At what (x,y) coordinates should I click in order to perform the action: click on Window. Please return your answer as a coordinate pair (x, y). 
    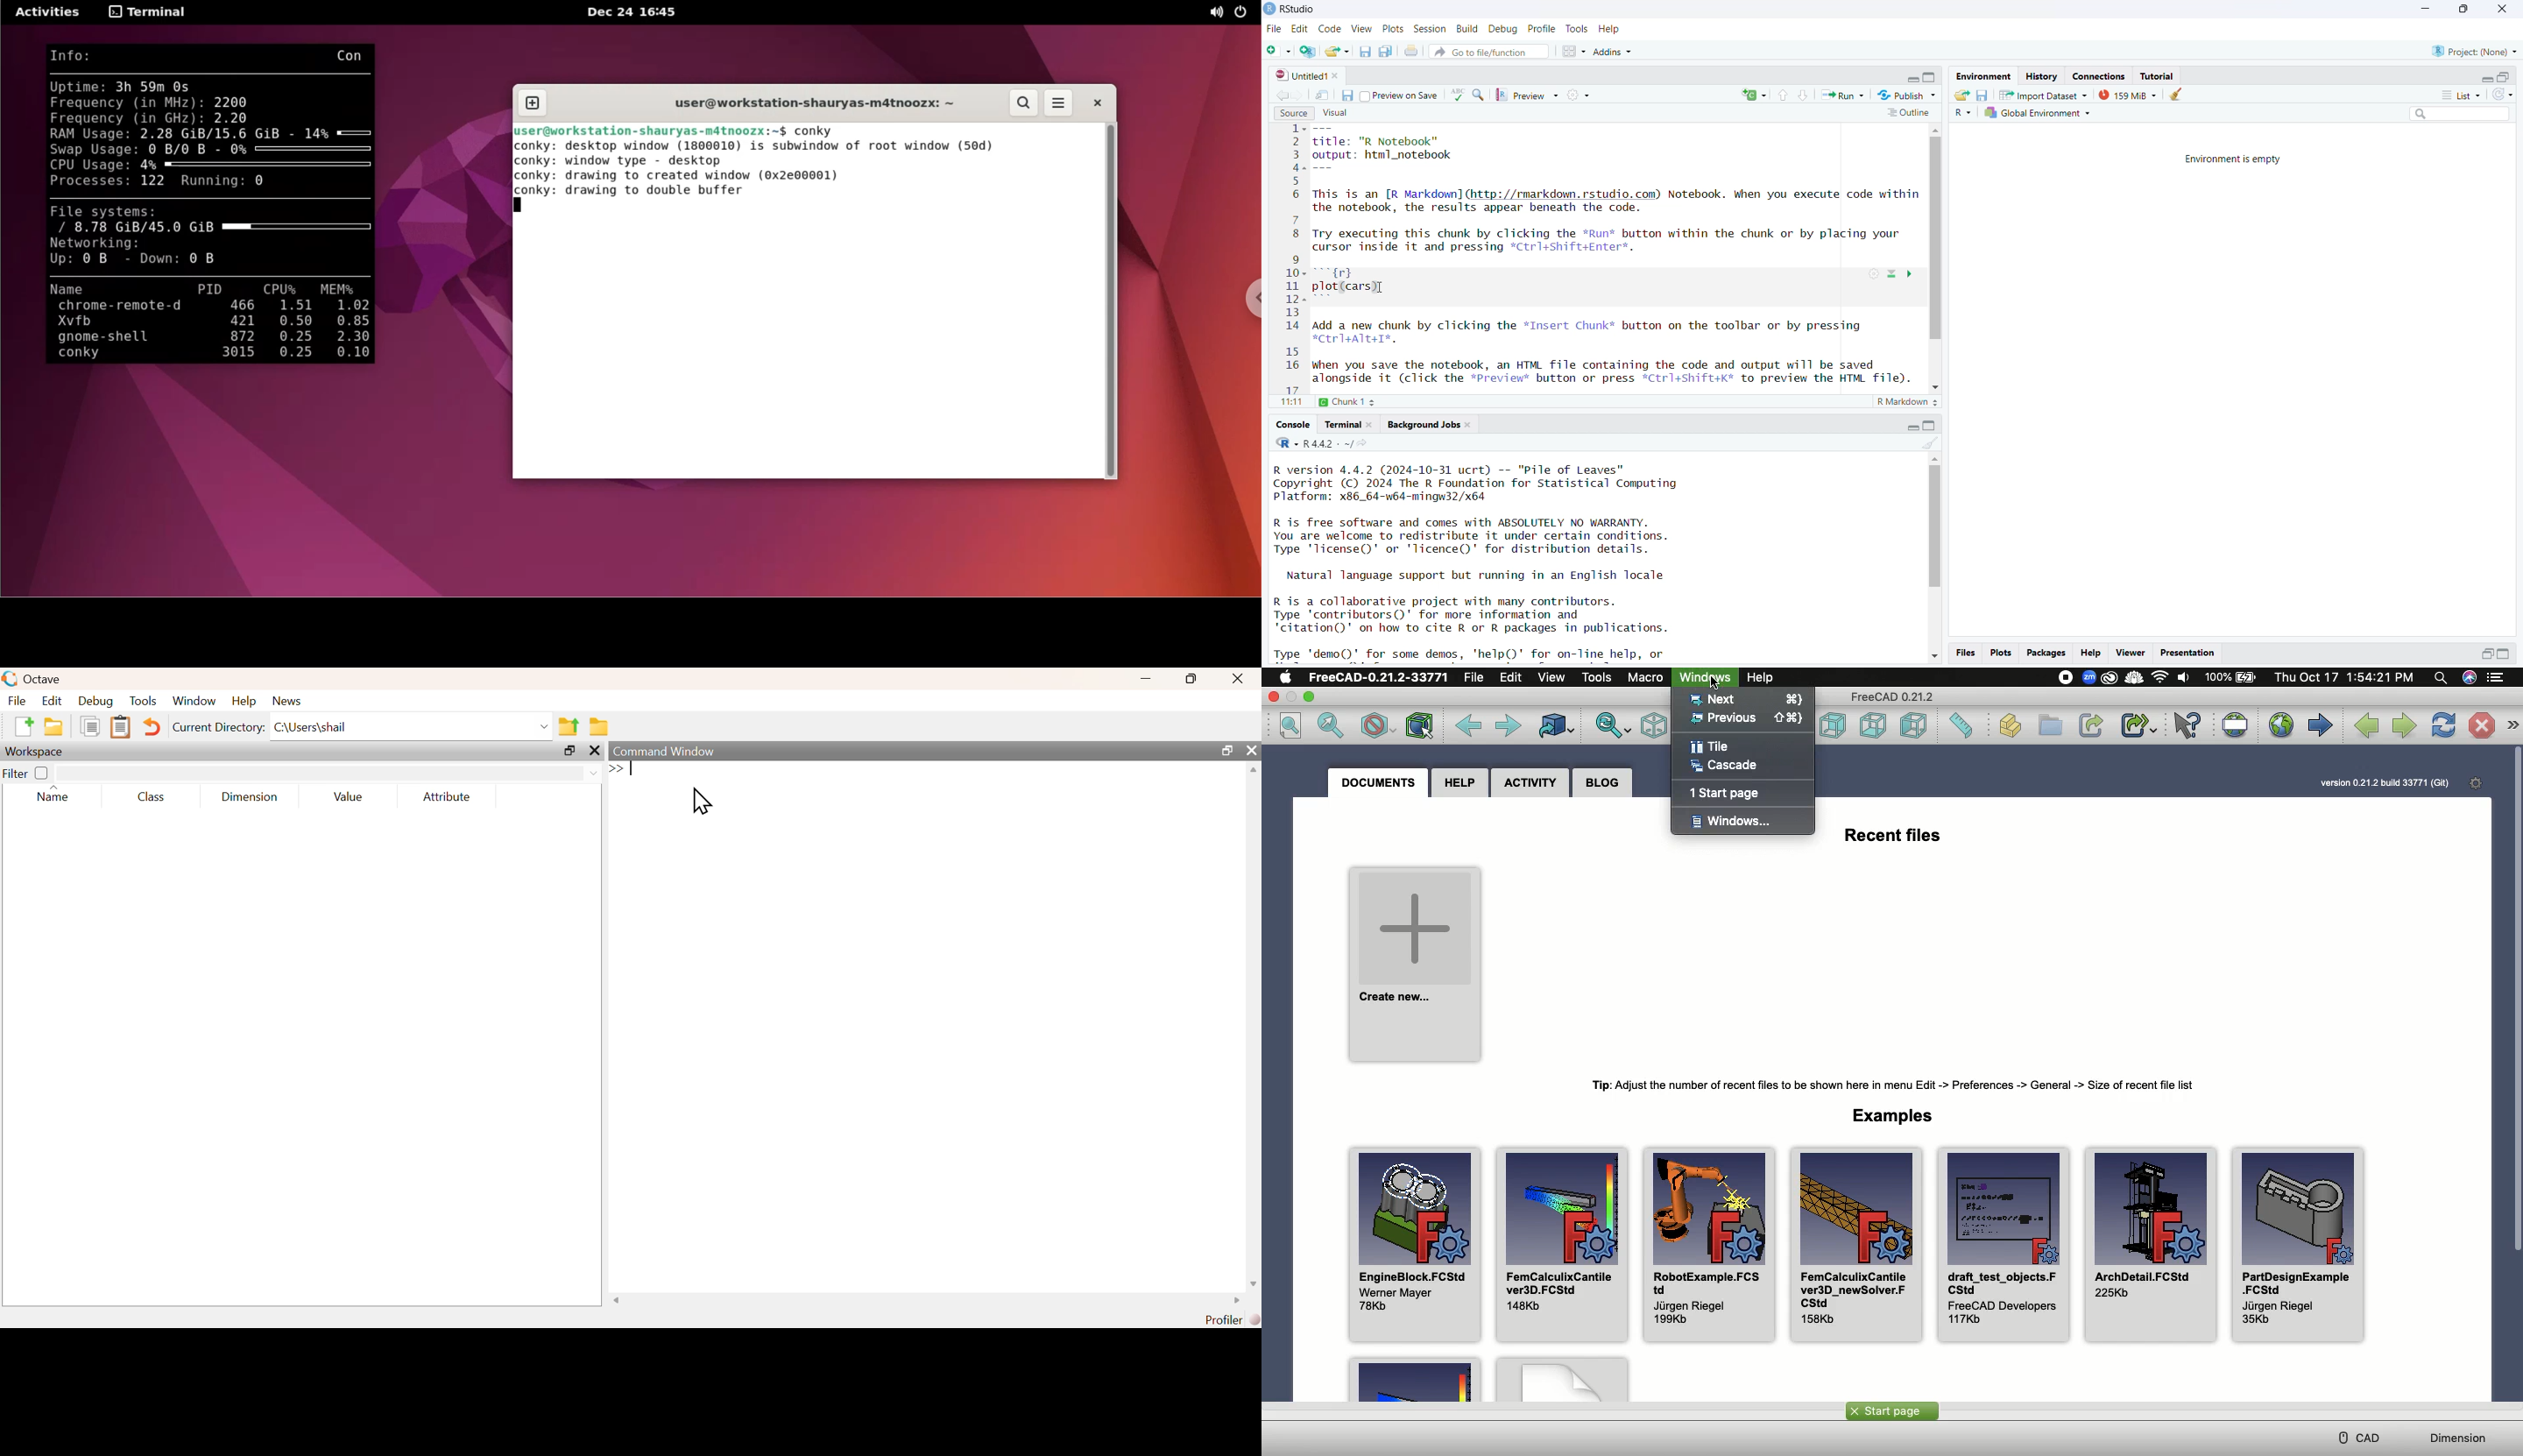
    Looking at the image, I should click on (196, 702).